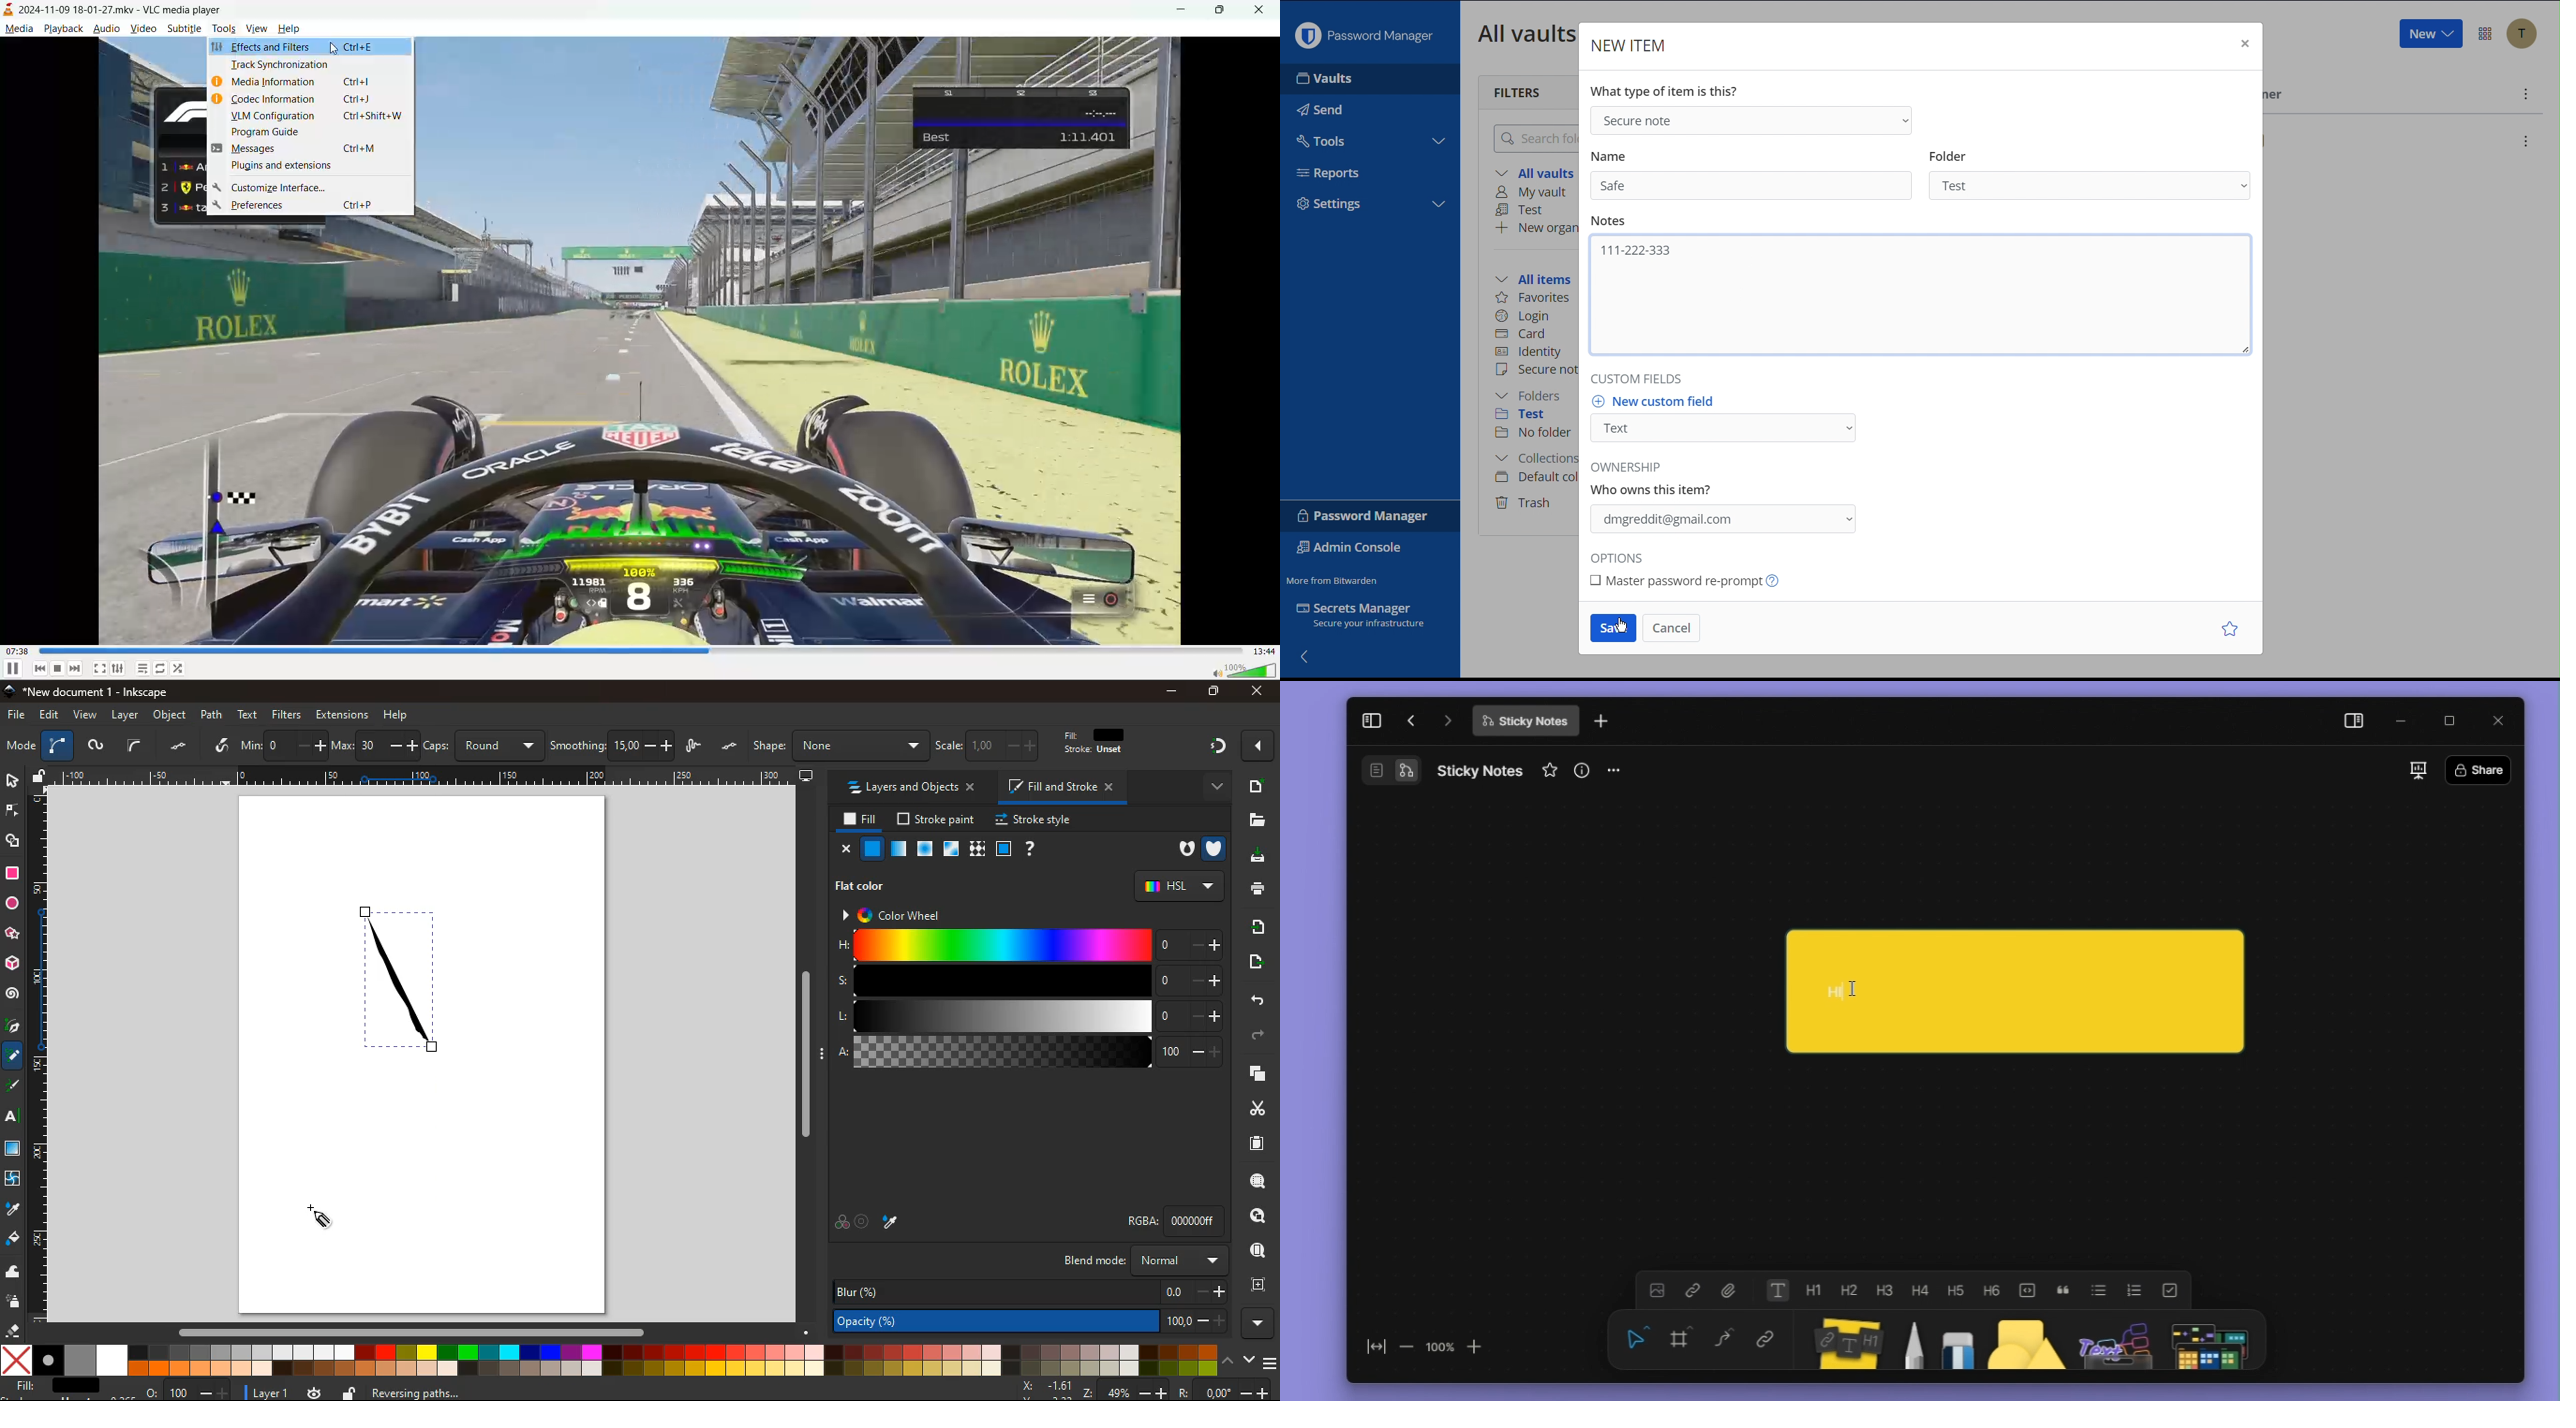 The image size is (2576, 1428). What do you see at coordinates (11, 964) in the screenshot?
I see `3d tool` at bounding box center [11, 964].